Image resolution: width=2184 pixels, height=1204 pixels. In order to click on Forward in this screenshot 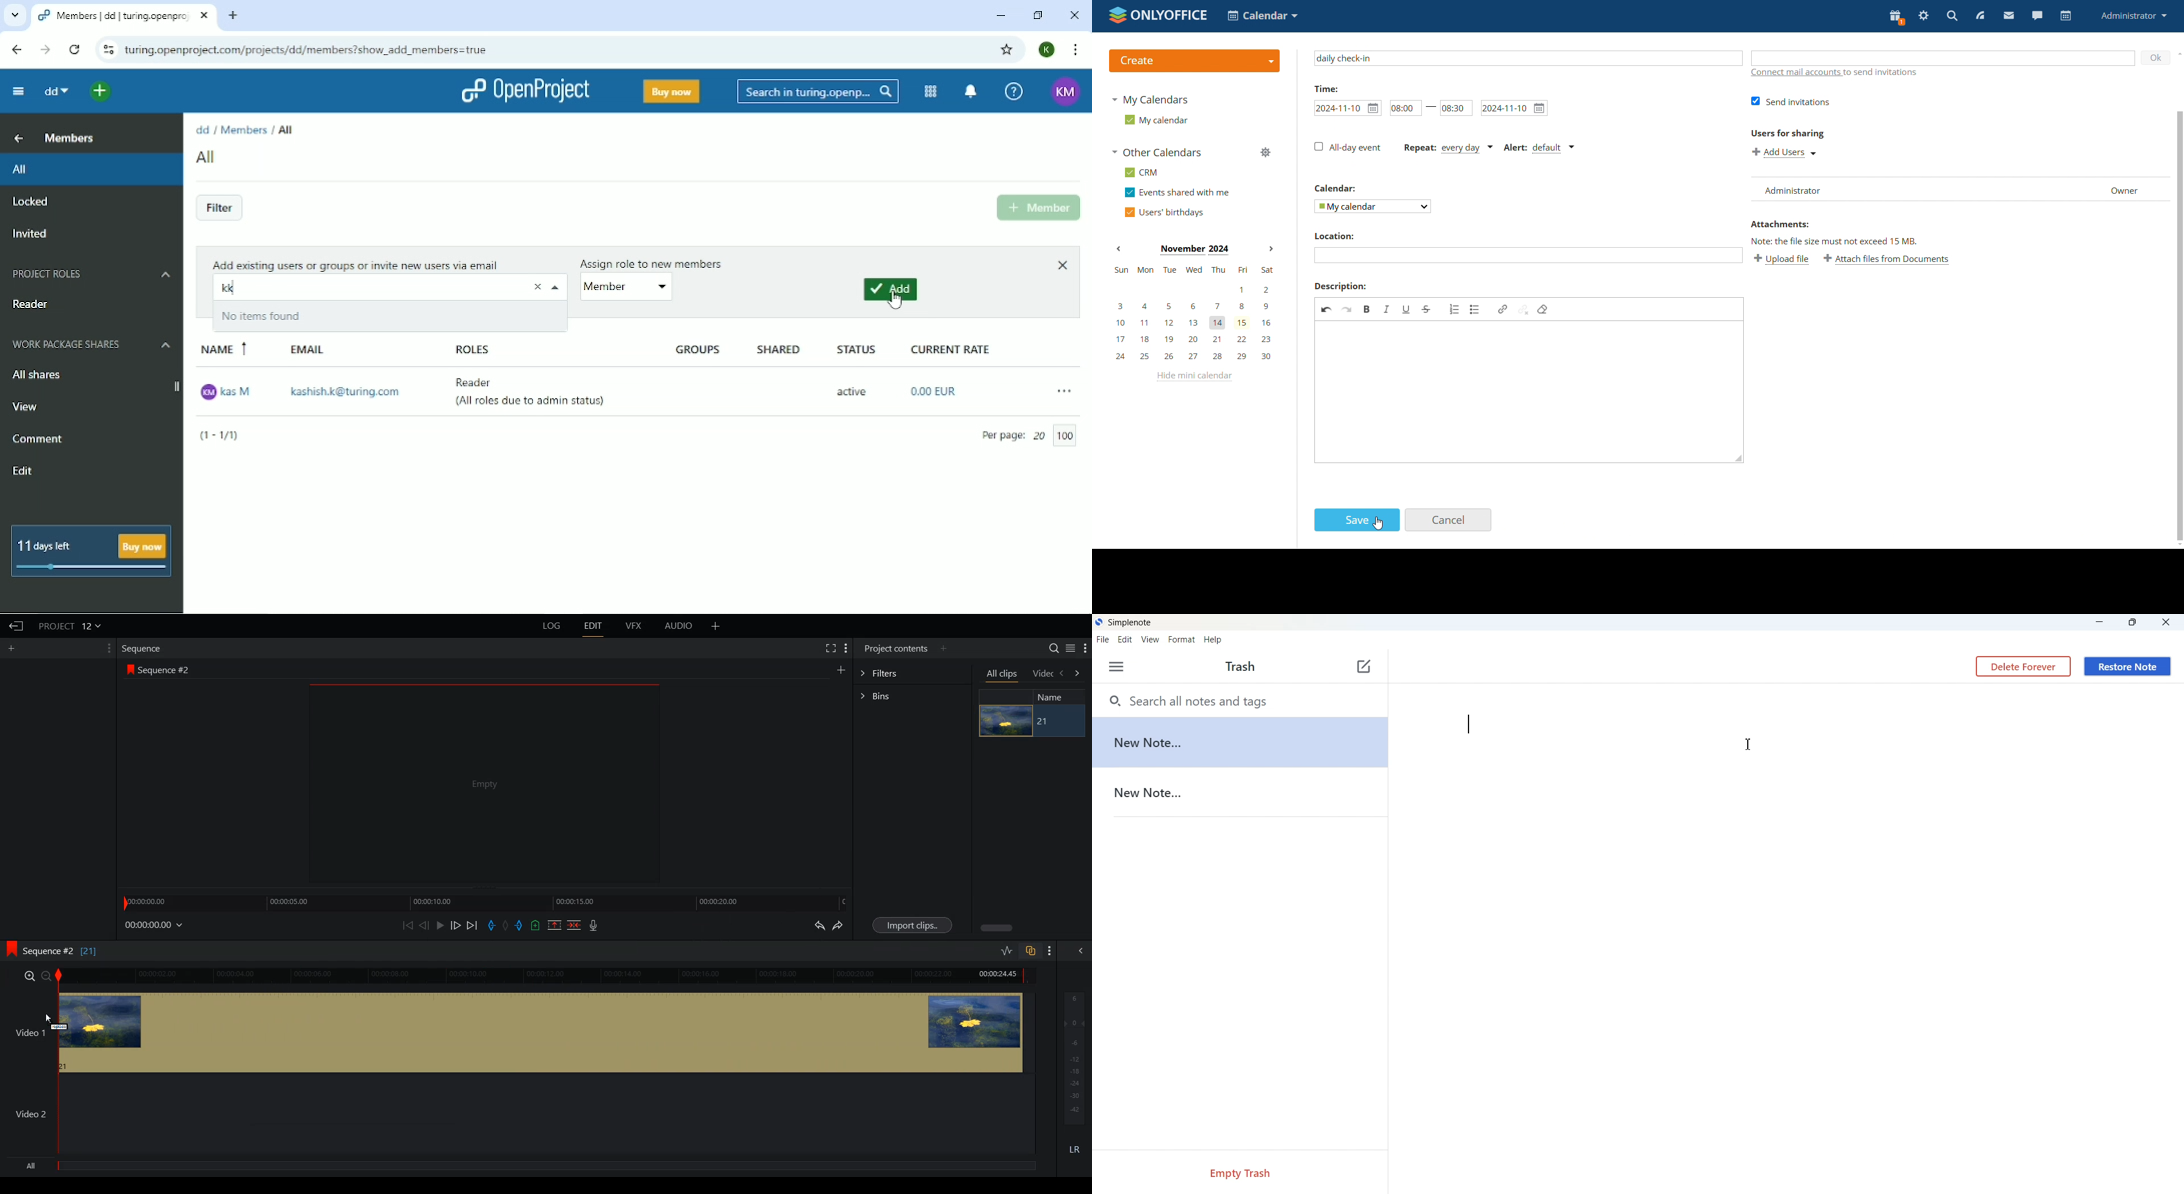, I will do `click(46, 50)`.